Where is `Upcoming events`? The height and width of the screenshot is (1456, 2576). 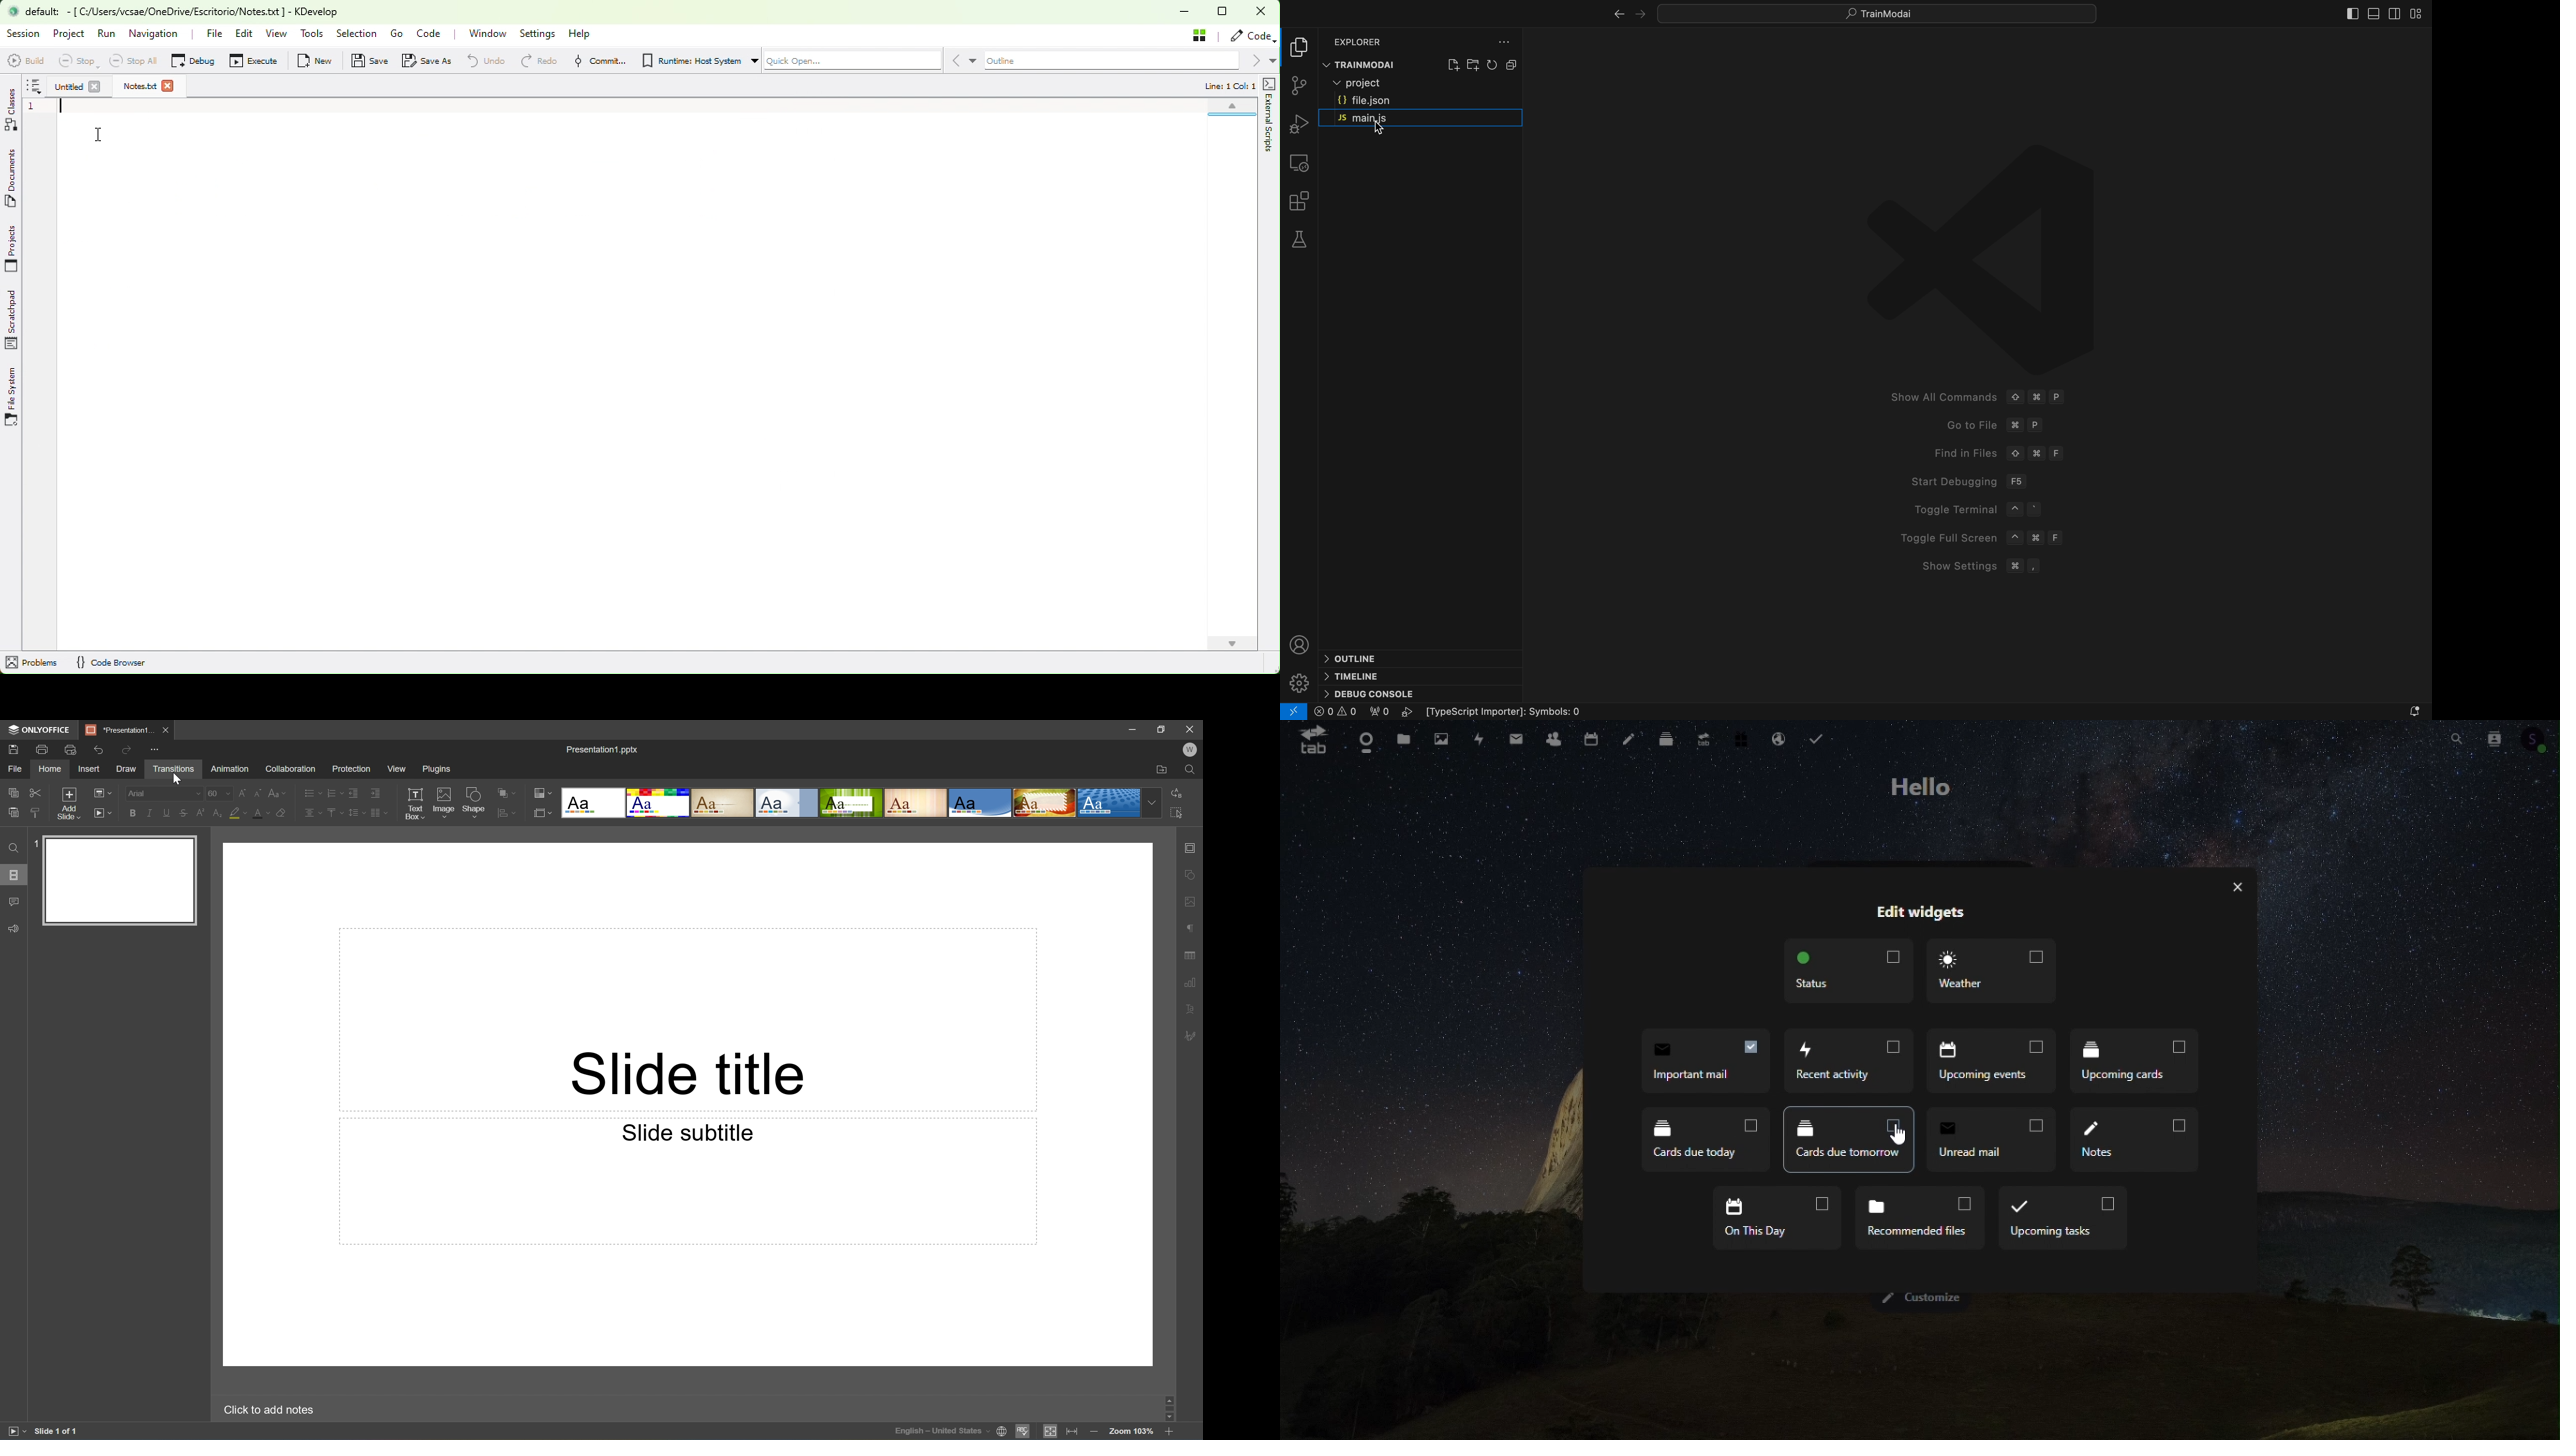 Upcoming events is located at coordinates (1997, 1064).